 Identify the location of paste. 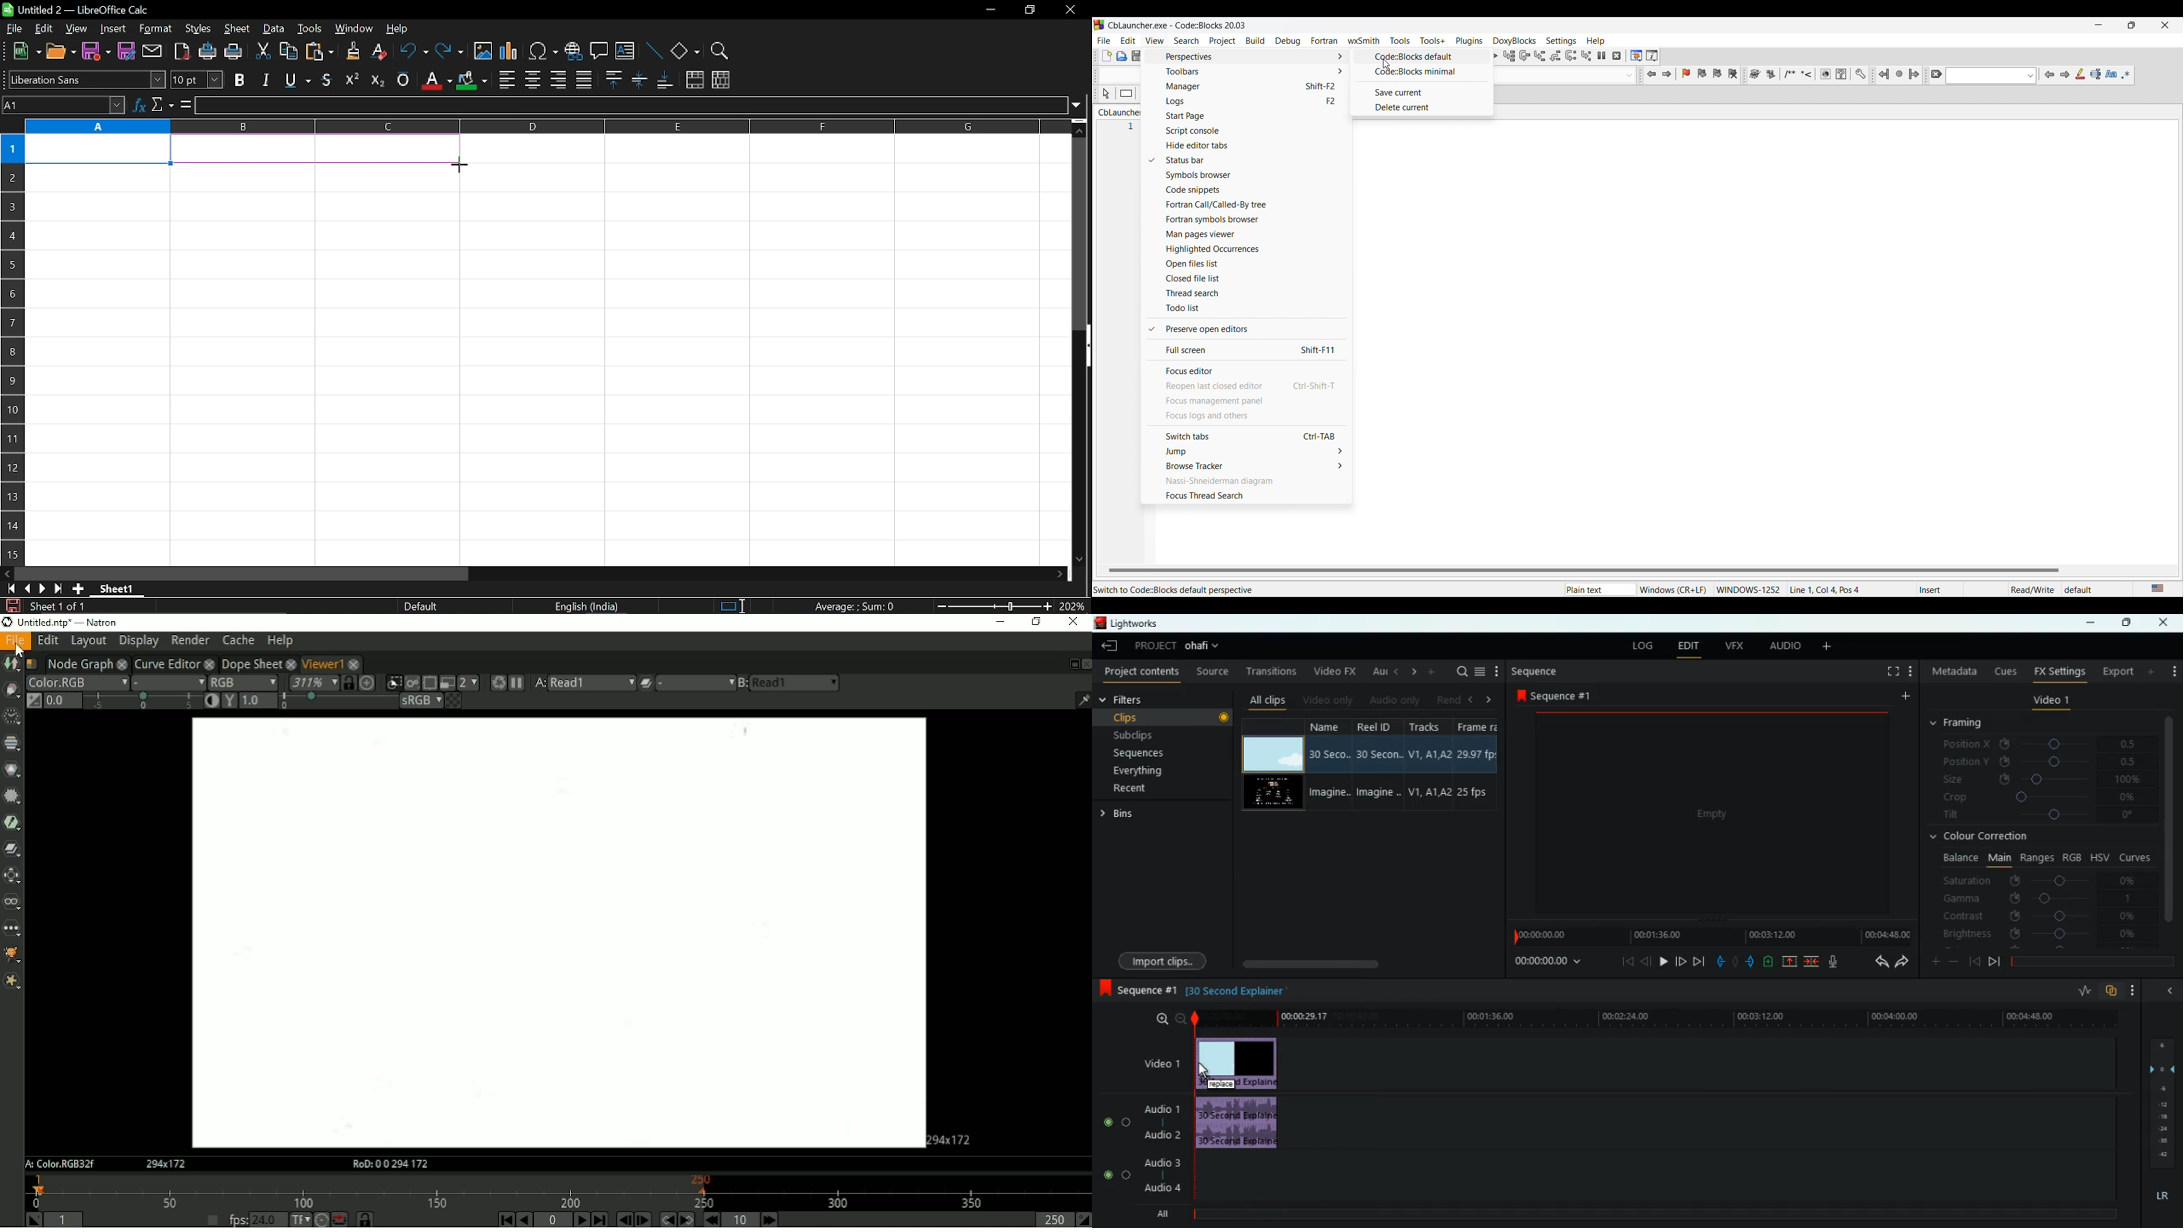
(319, 52).